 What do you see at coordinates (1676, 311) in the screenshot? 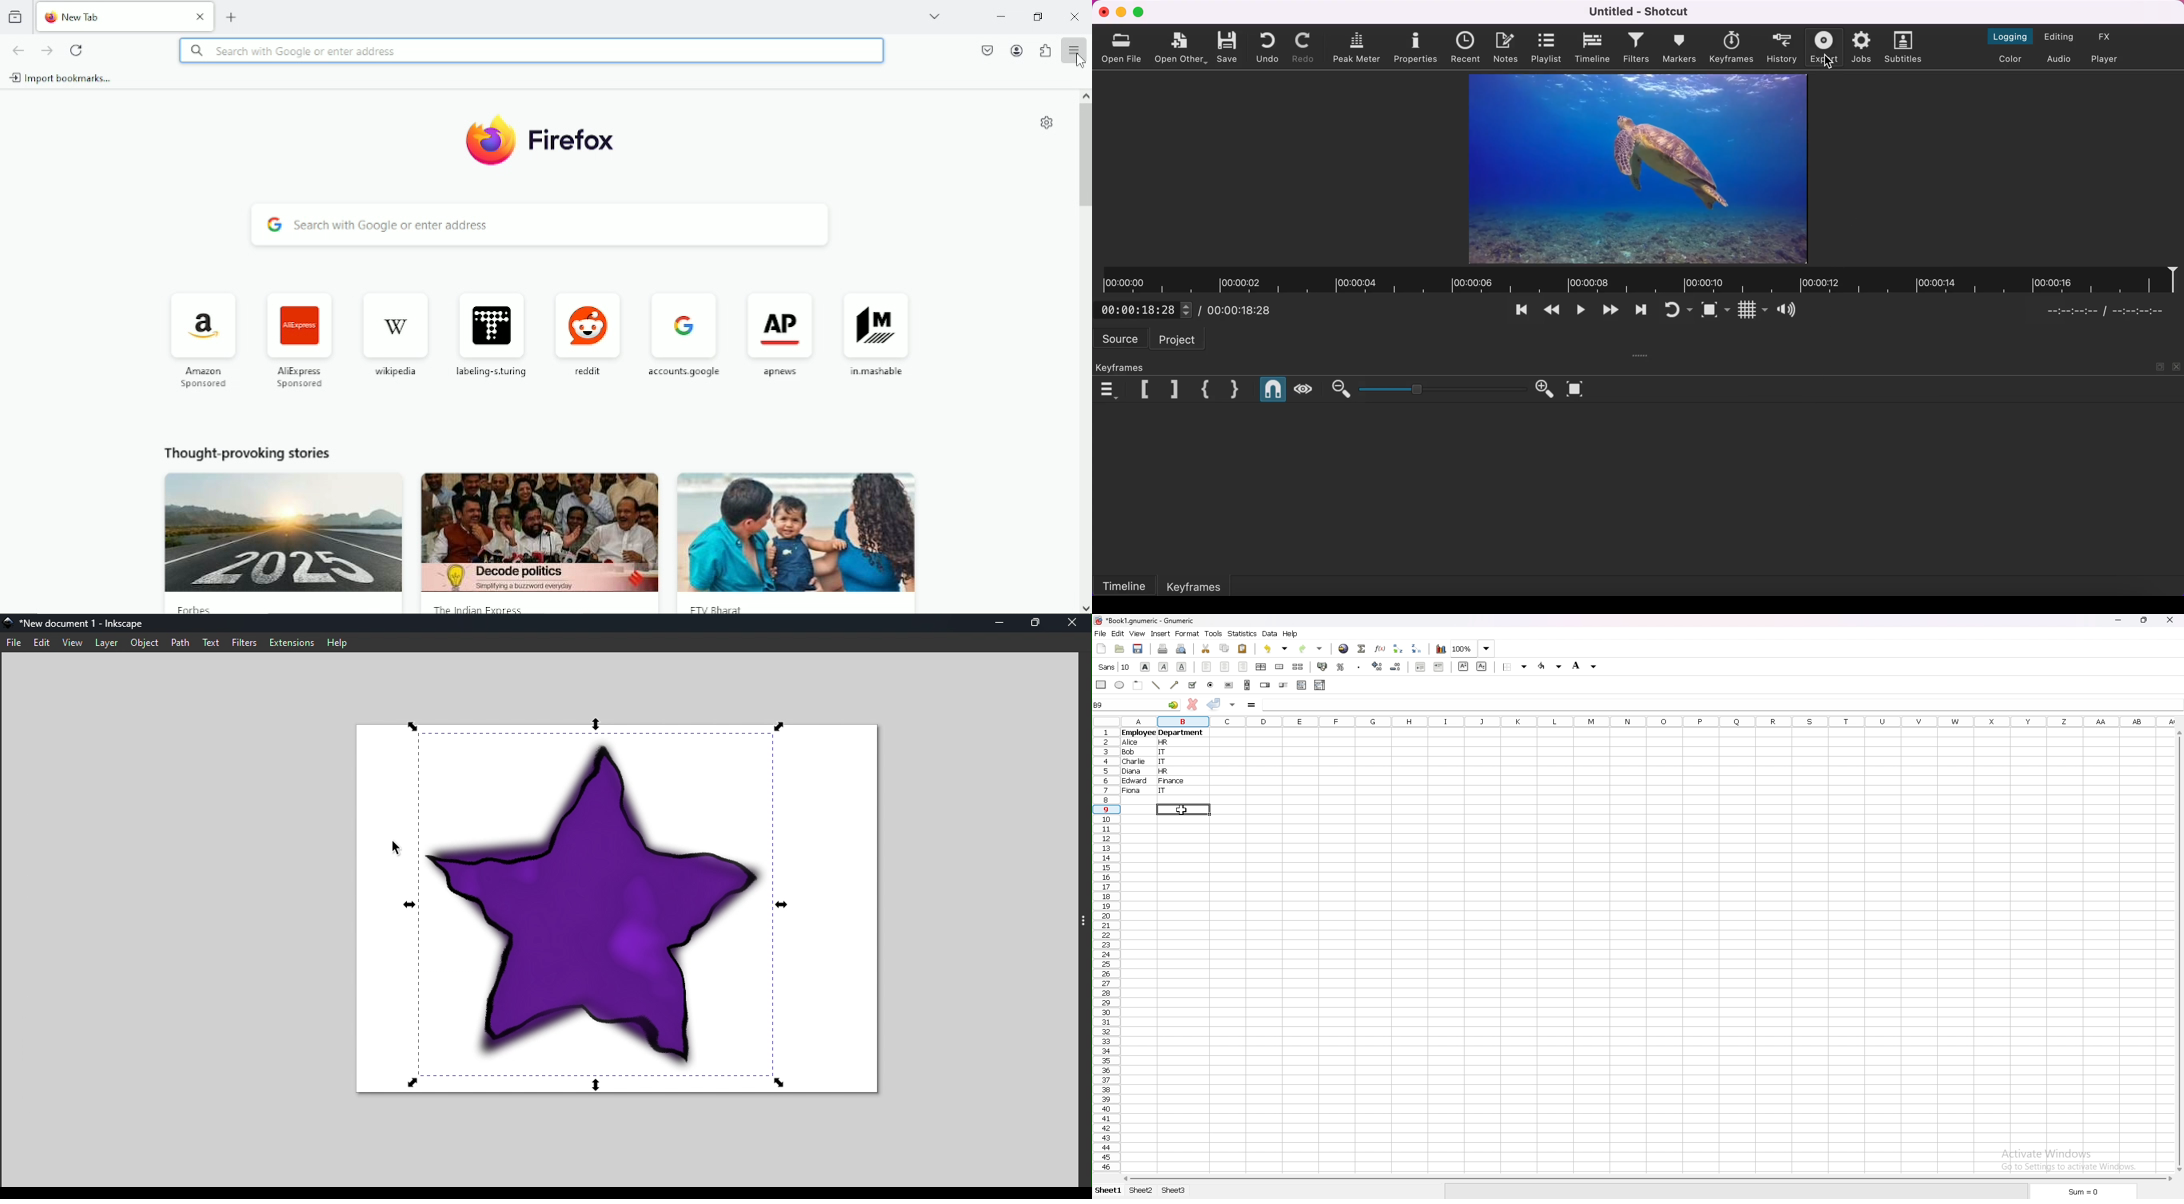
I see `toggle player looping` at bounding box center [1676, 311].